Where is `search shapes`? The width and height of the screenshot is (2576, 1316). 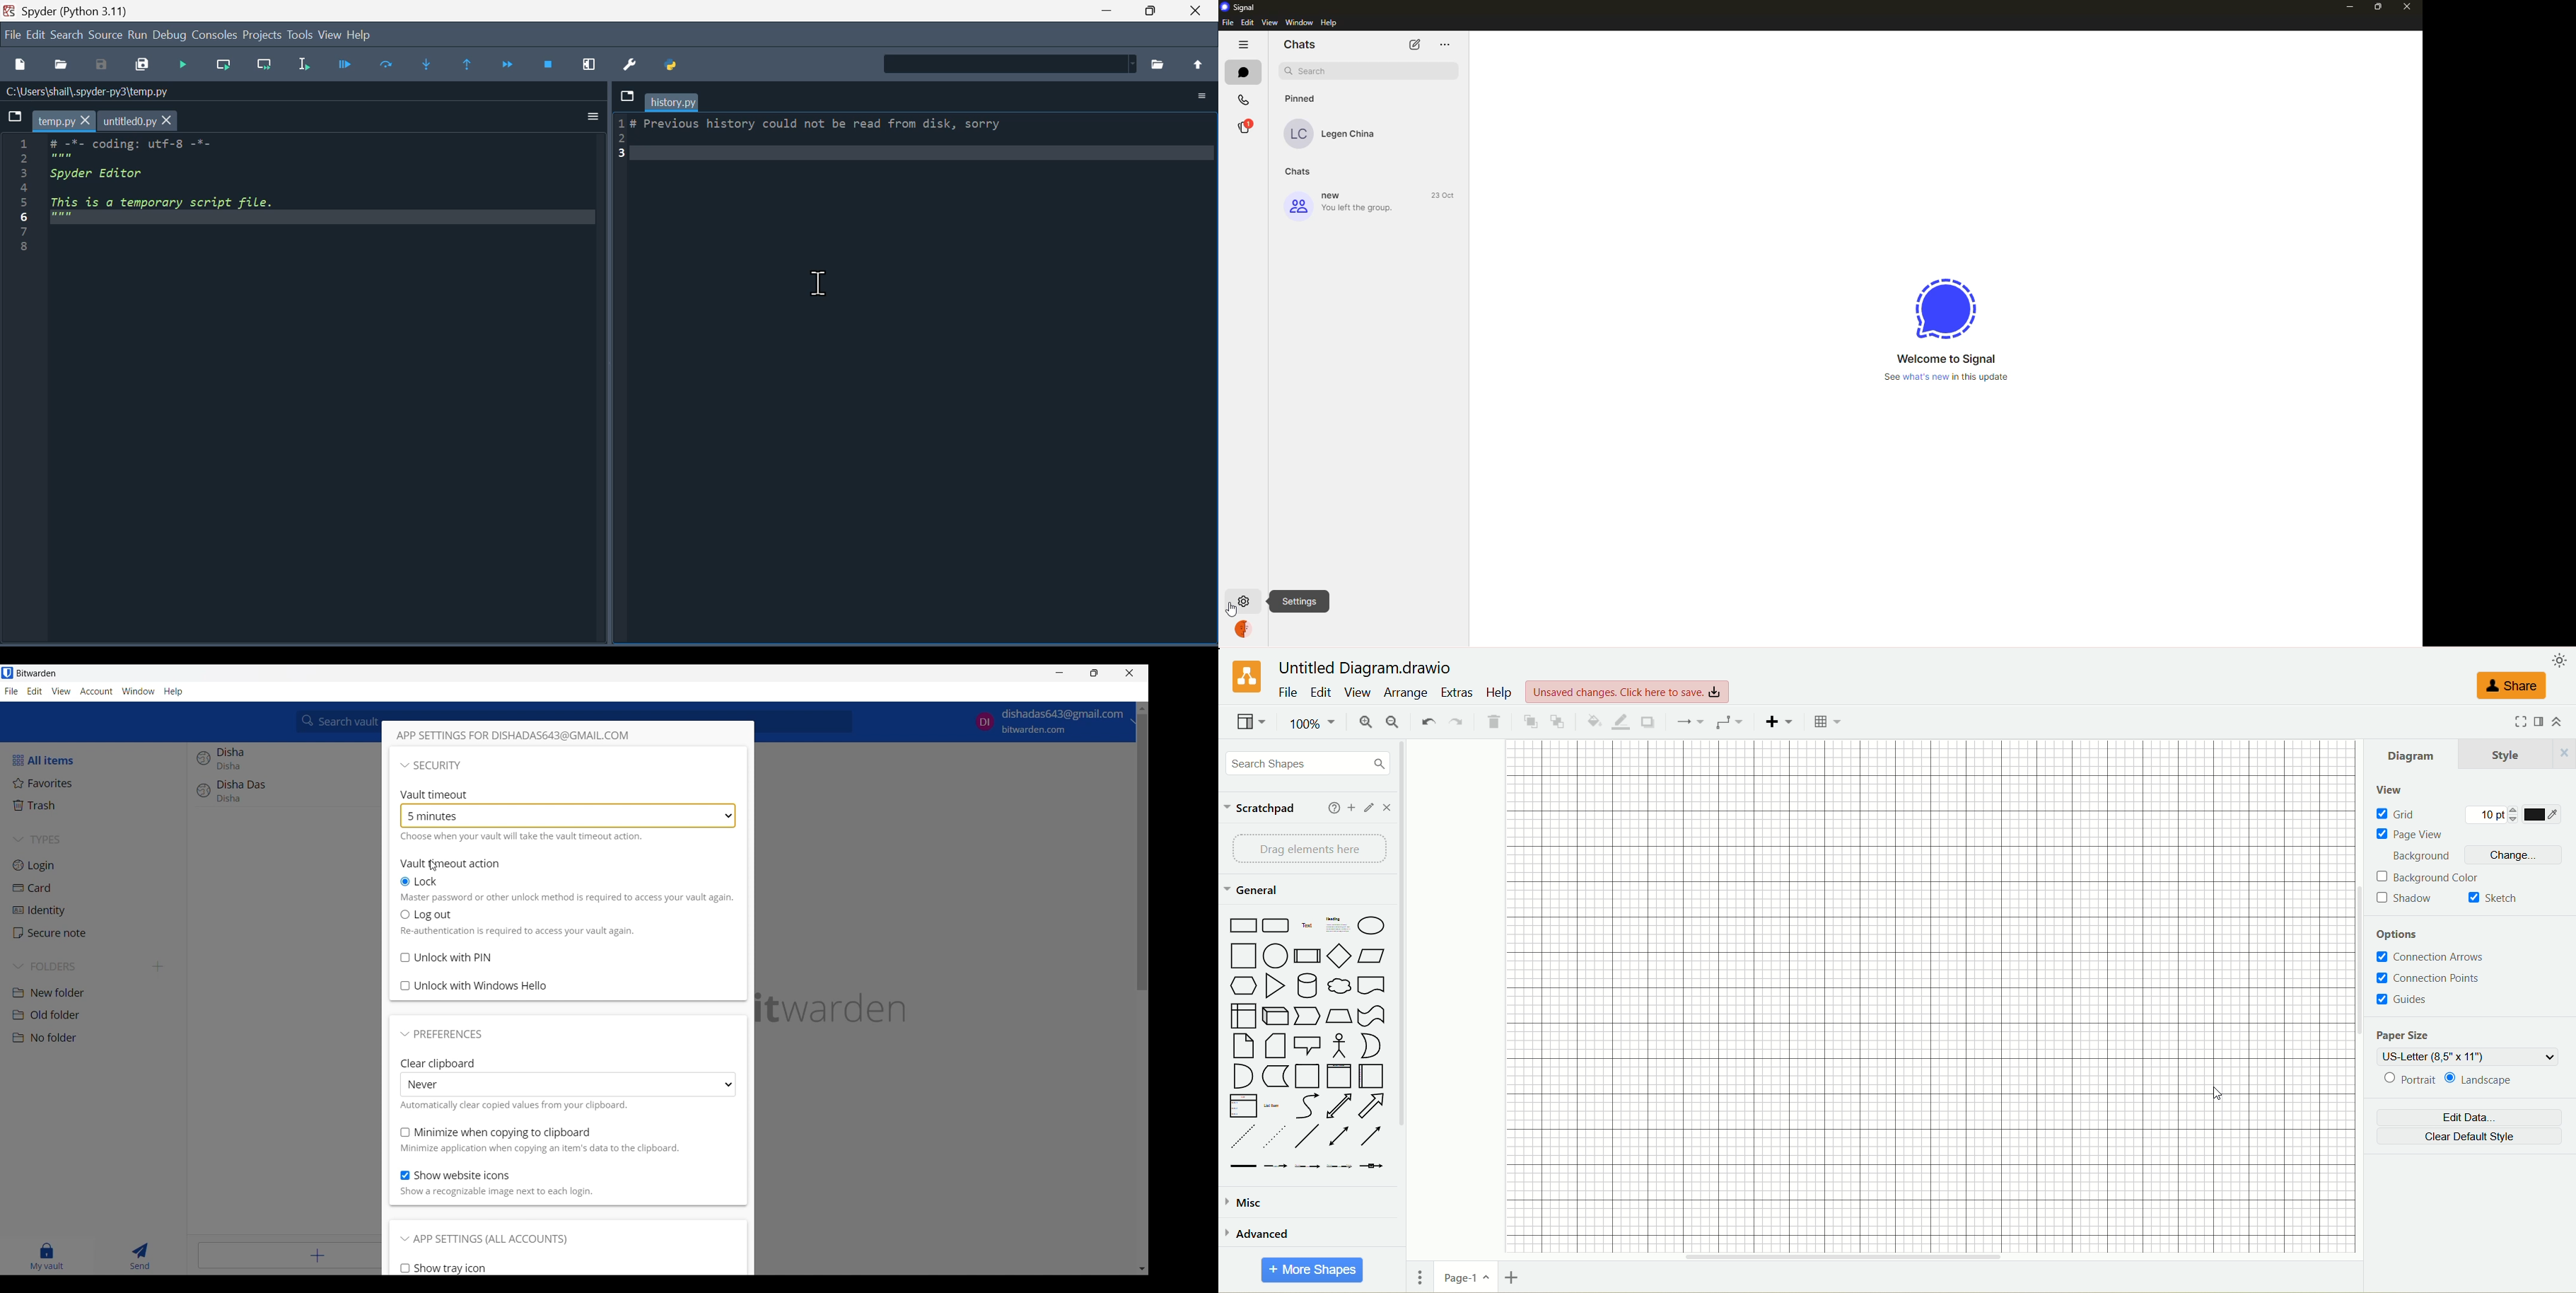
search shapes is located at coordinates (1307, 763).